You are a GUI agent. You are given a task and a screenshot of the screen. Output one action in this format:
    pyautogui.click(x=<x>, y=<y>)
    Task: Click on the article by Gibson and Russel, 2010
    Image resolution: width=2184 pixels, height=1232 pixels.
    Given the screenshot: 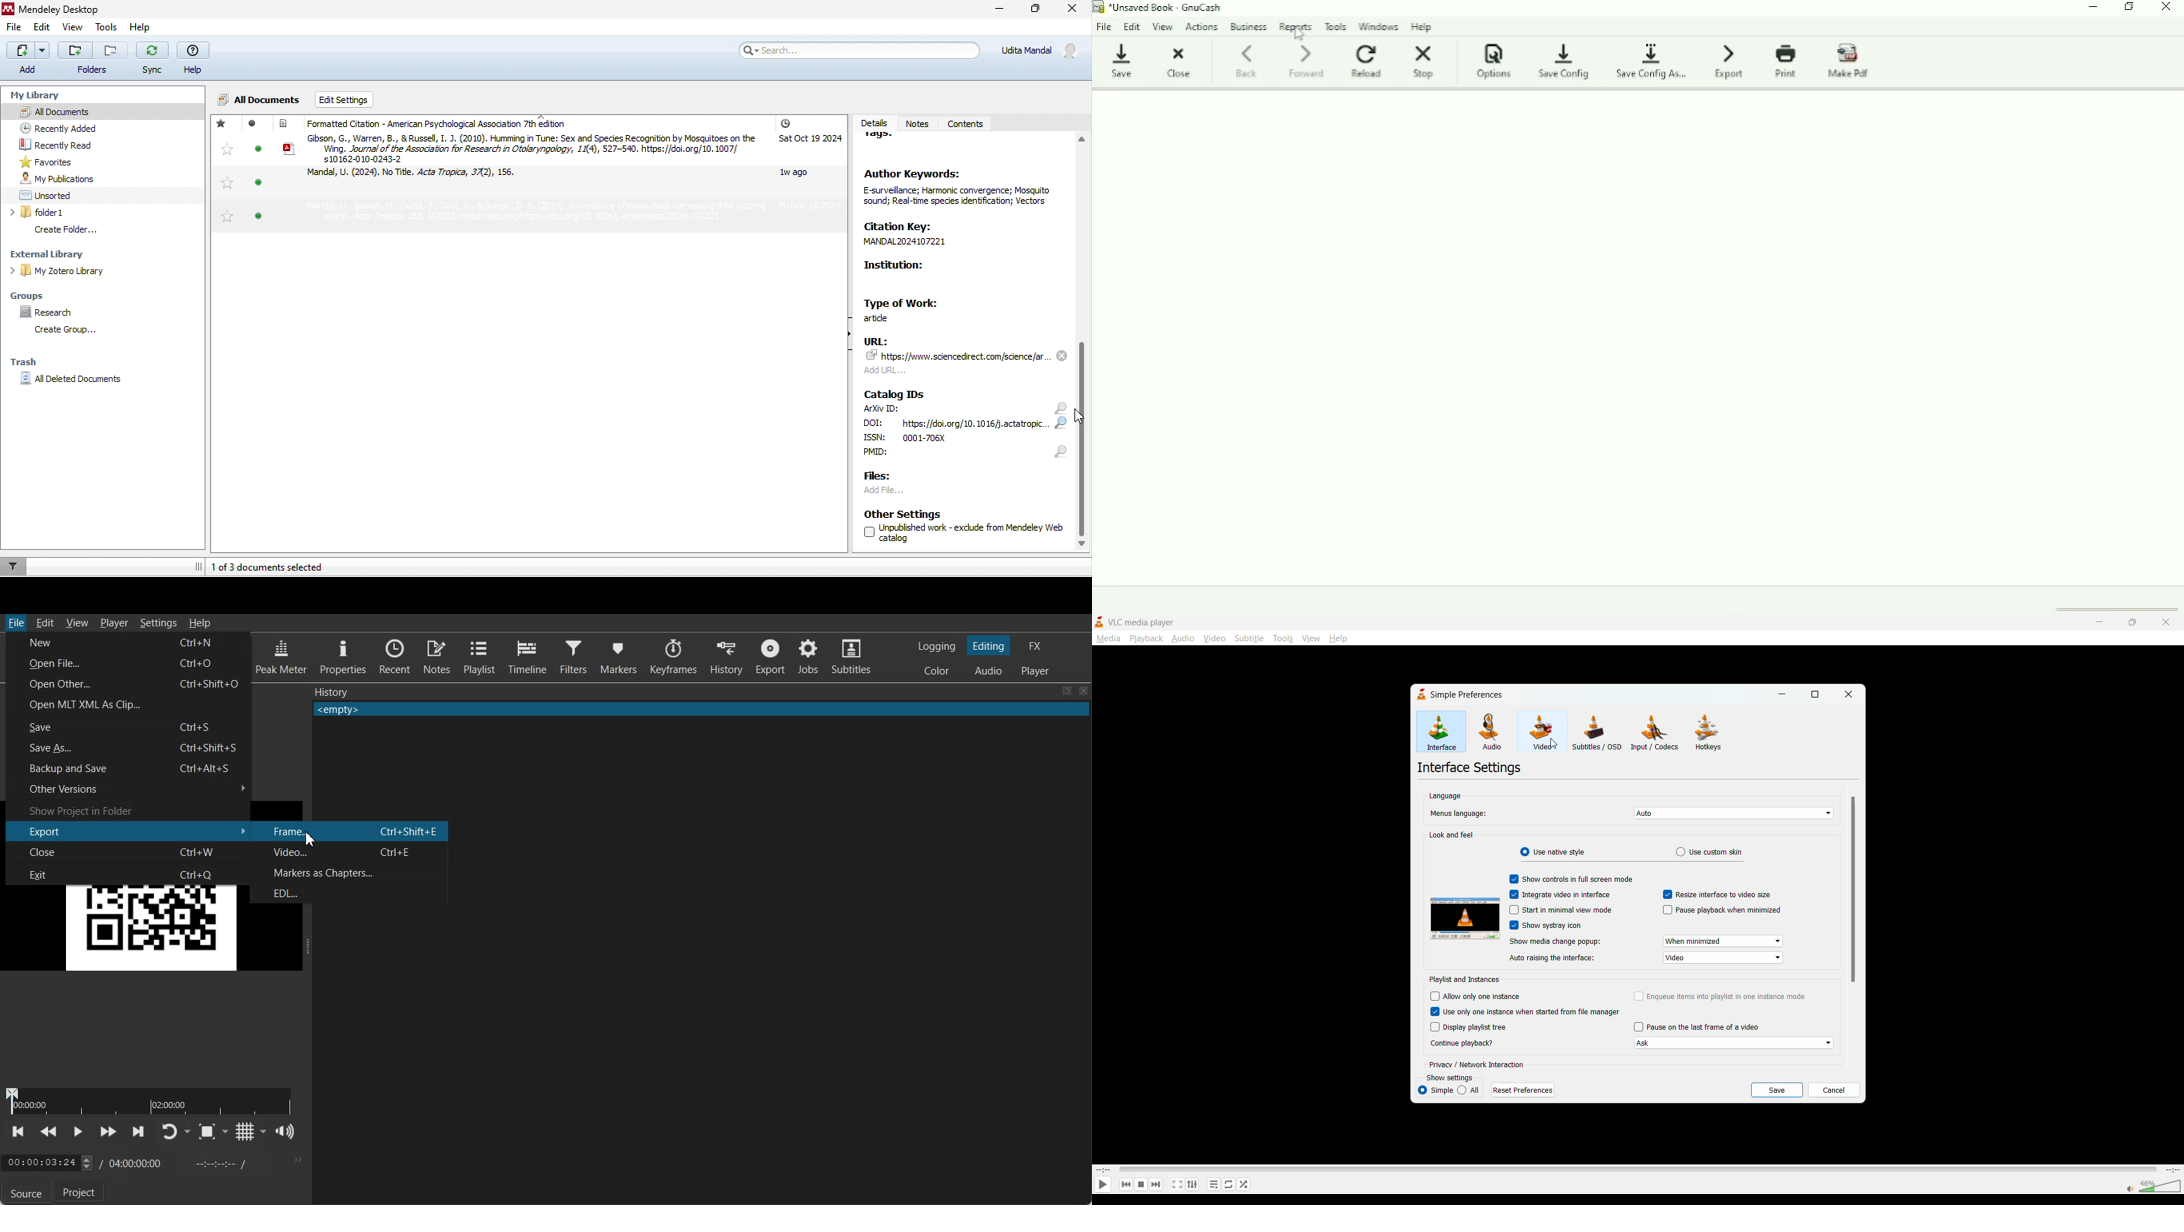 What is the action you would take?
    pyautogui.click(x=520, y=148)
    